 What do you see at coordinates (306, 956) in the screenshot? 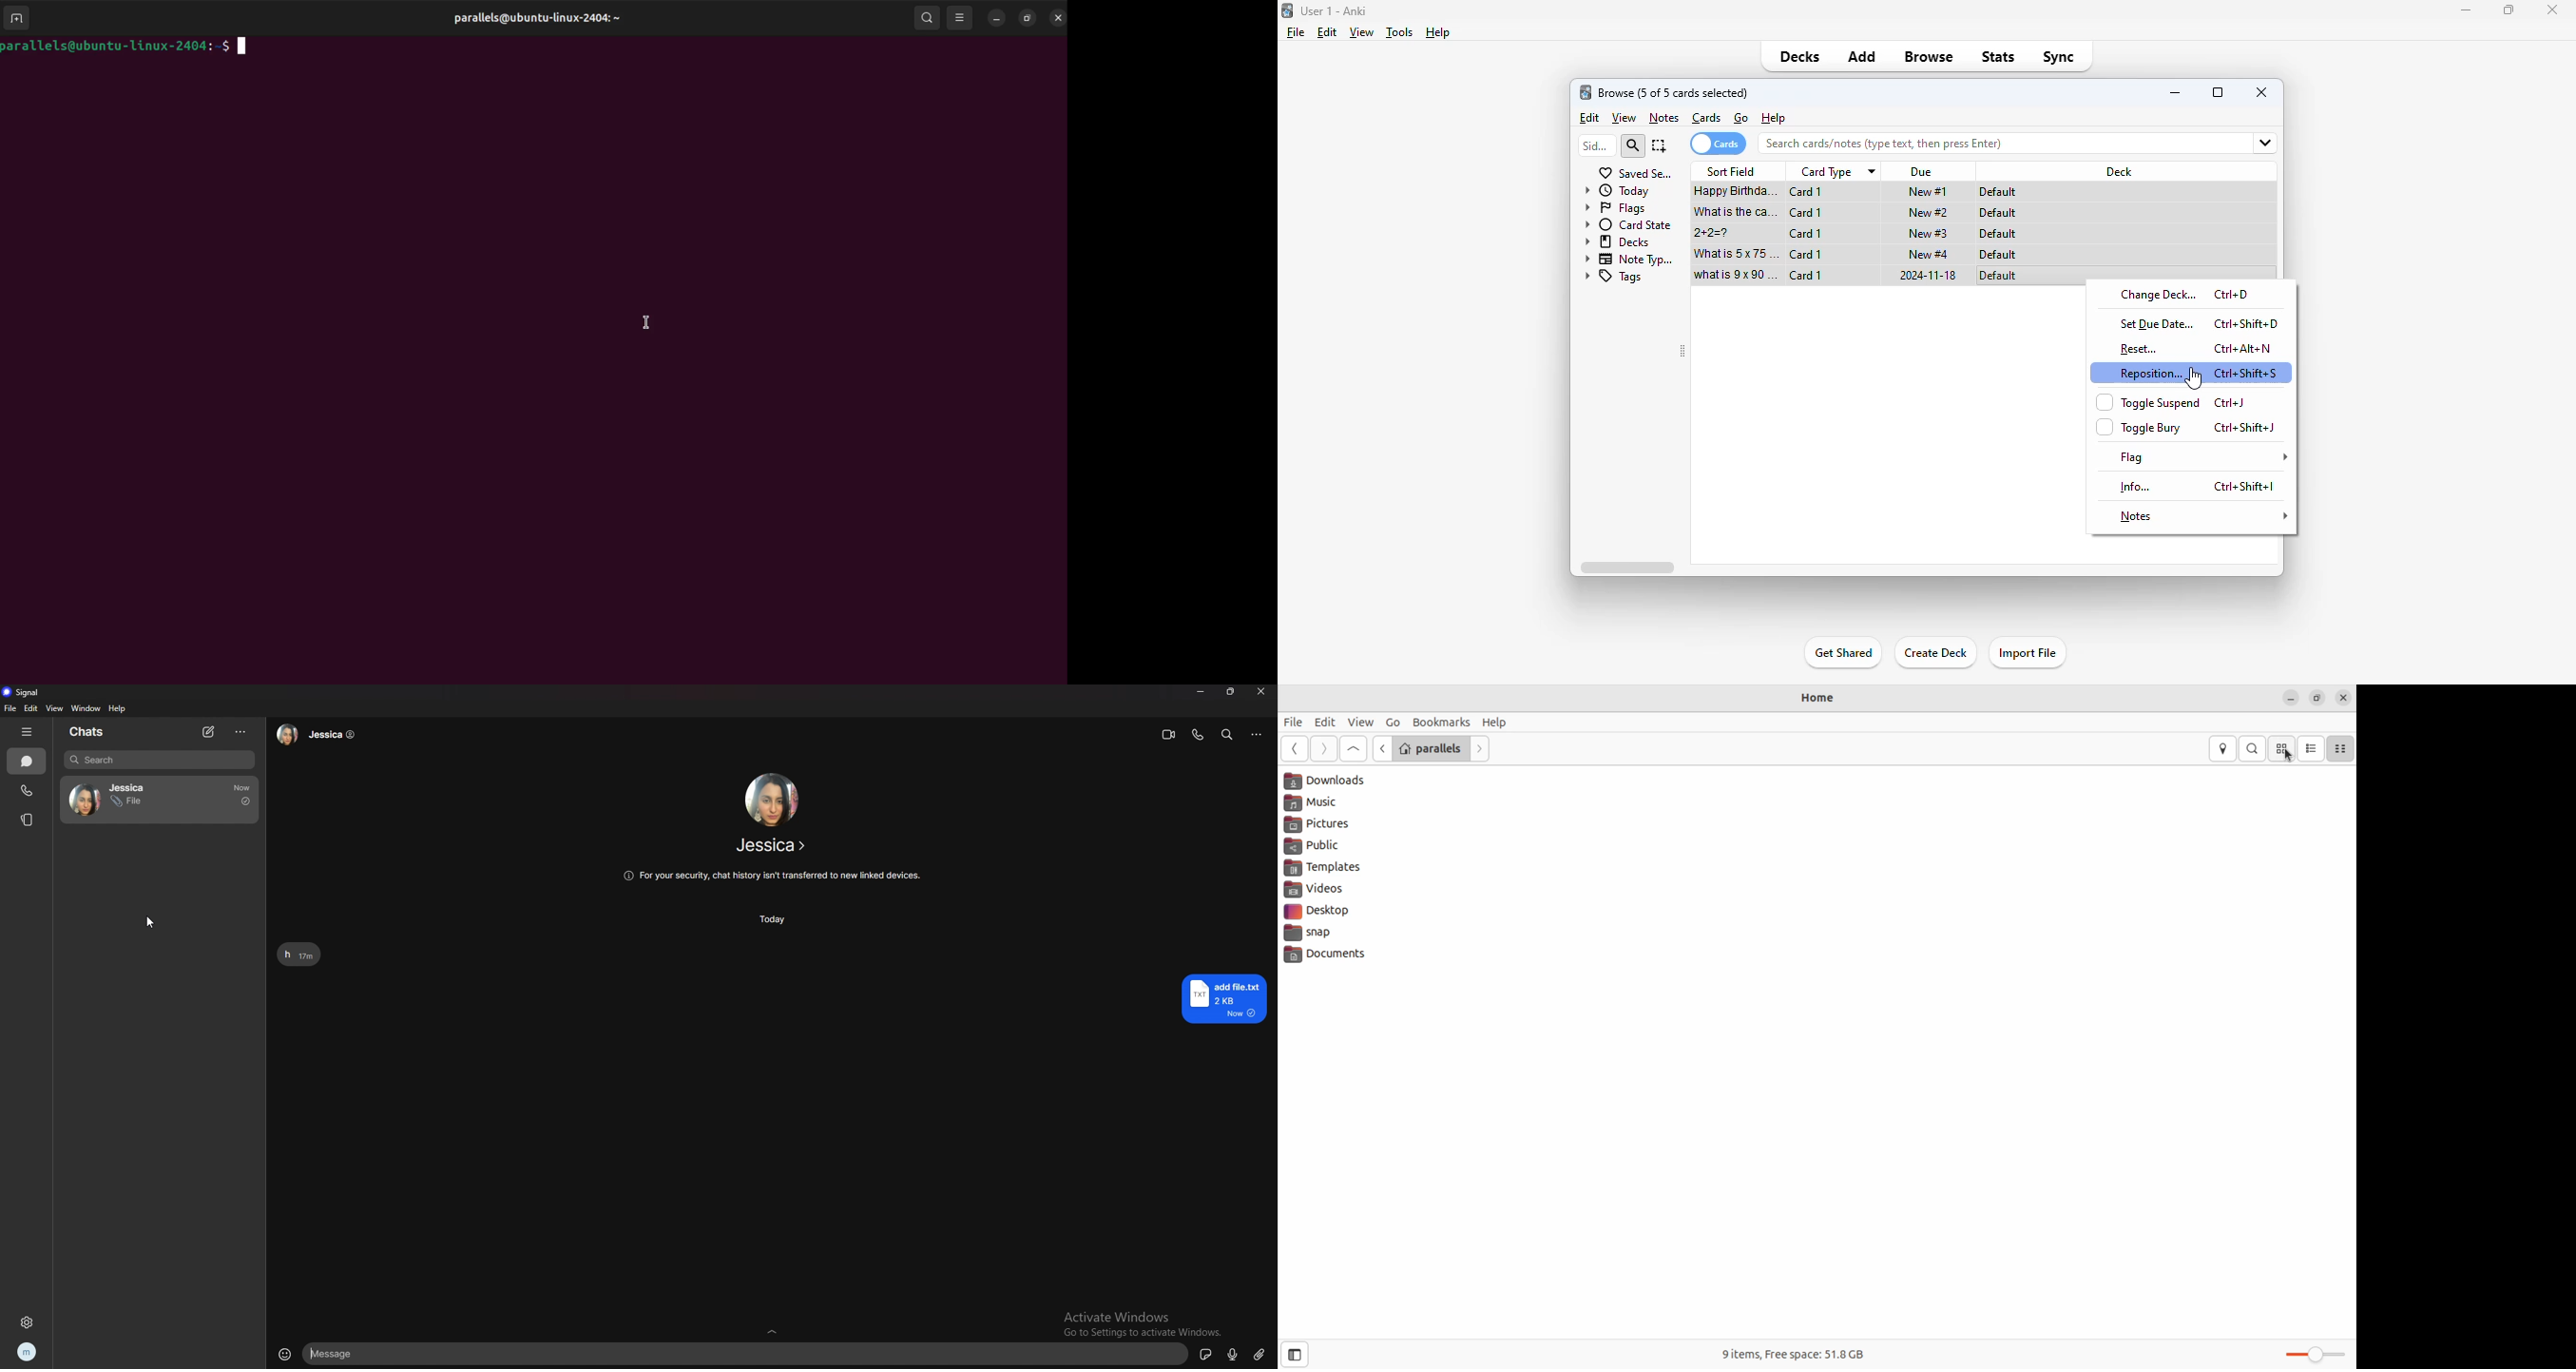
I see `17  m` at bounding box center [306, 956].